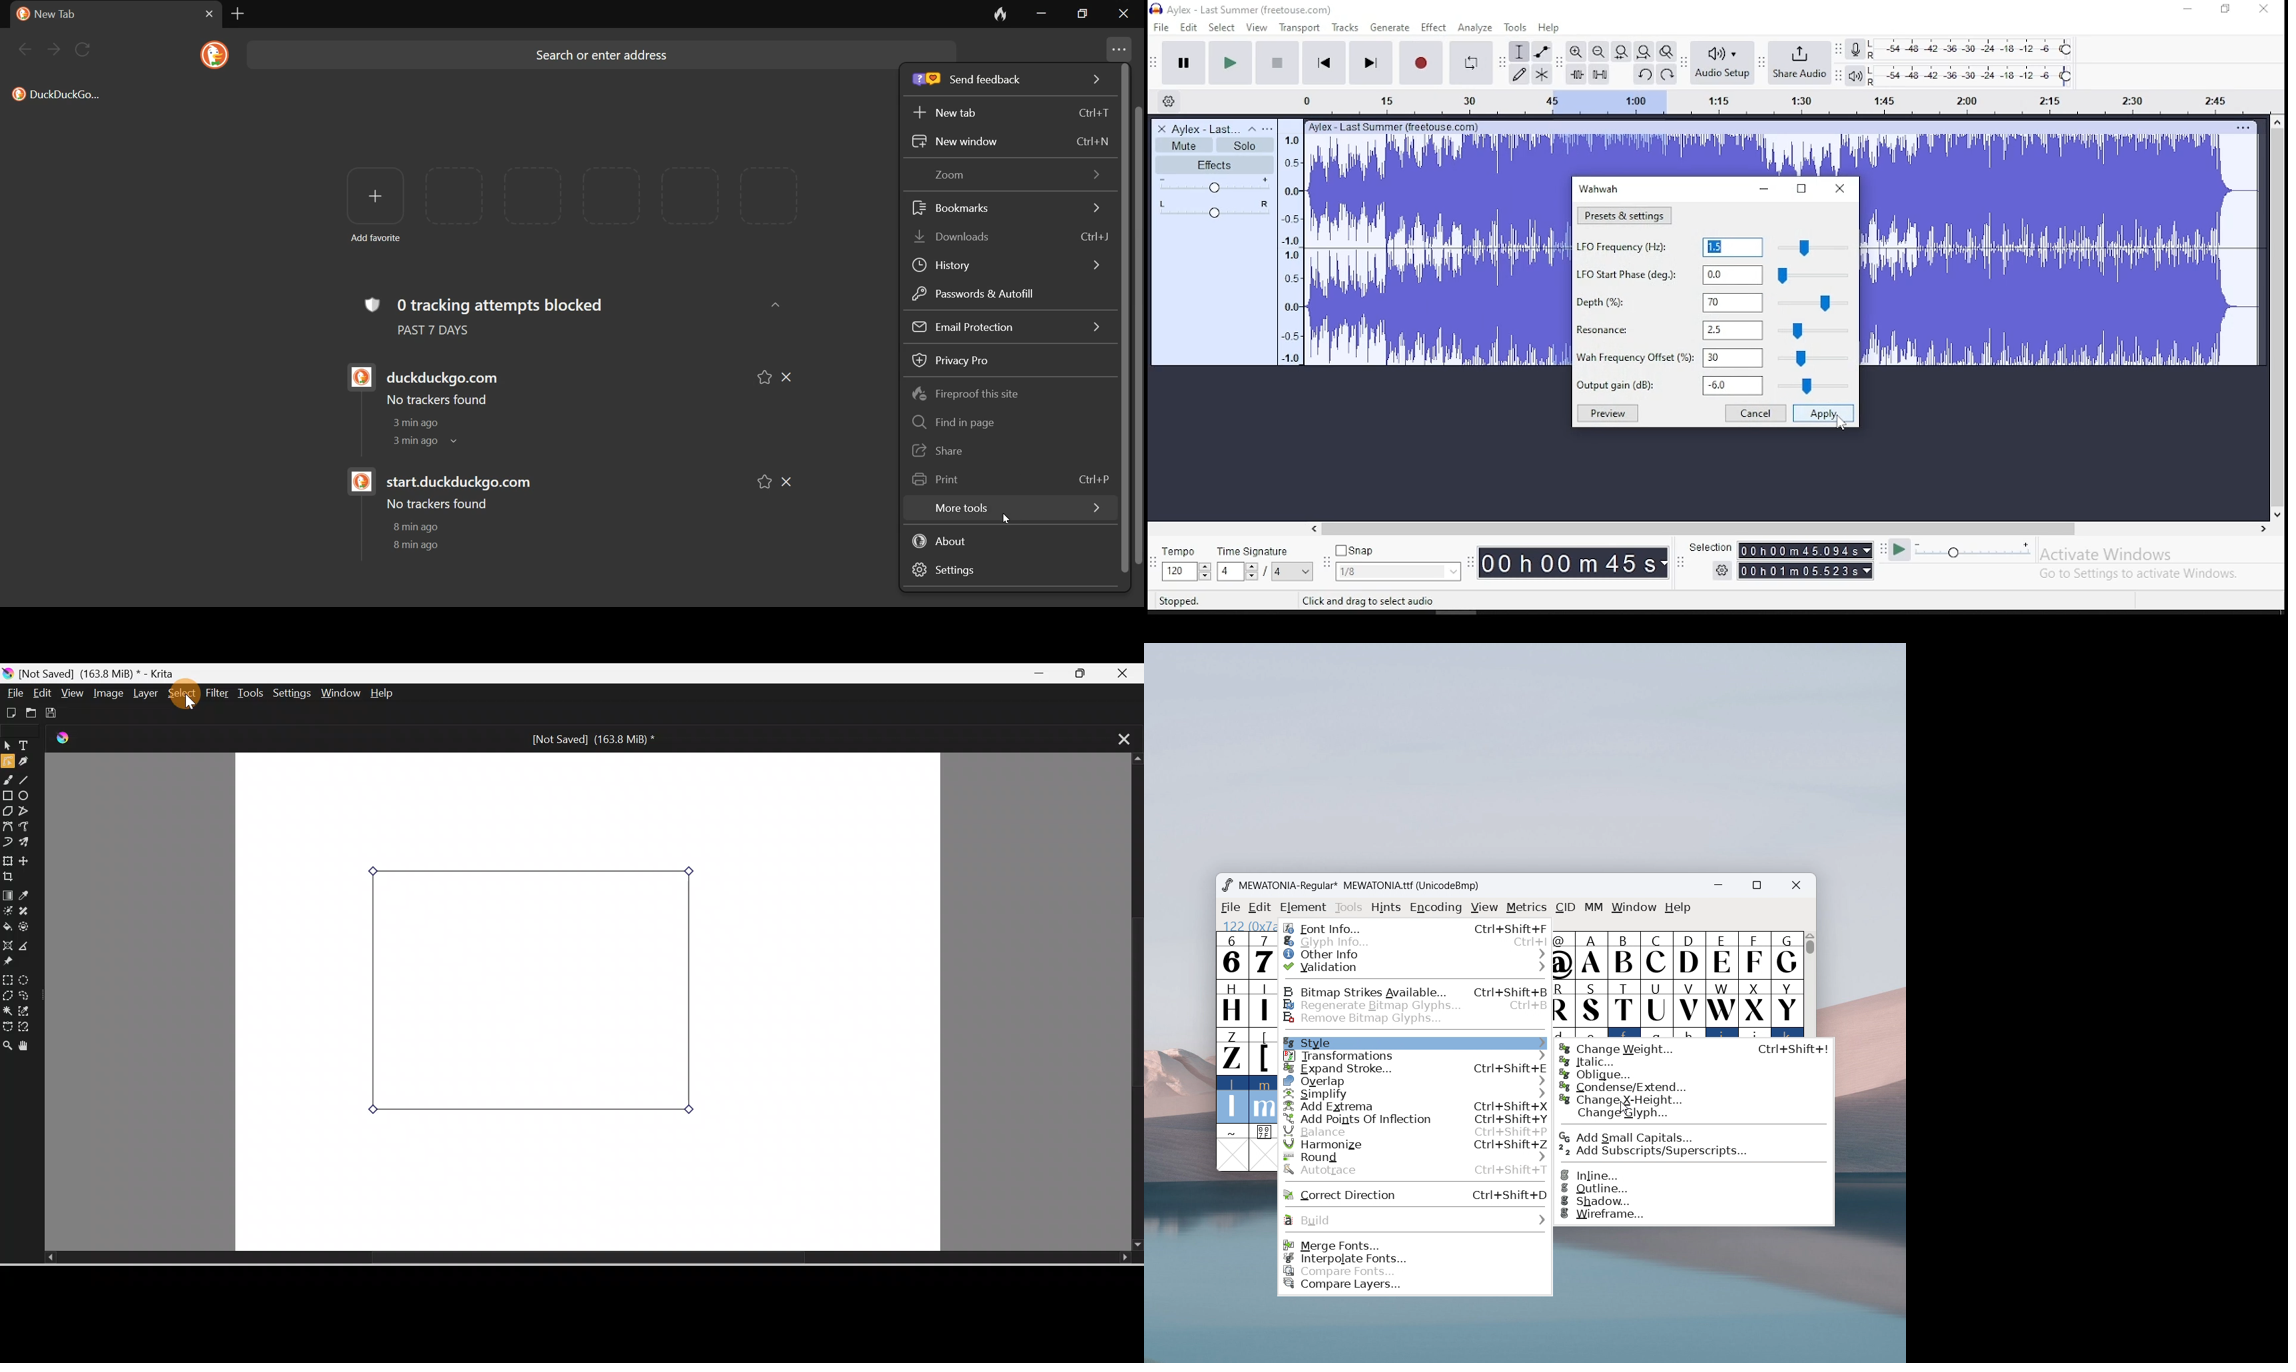  I want to click on enable looping, so click(1471, 63).